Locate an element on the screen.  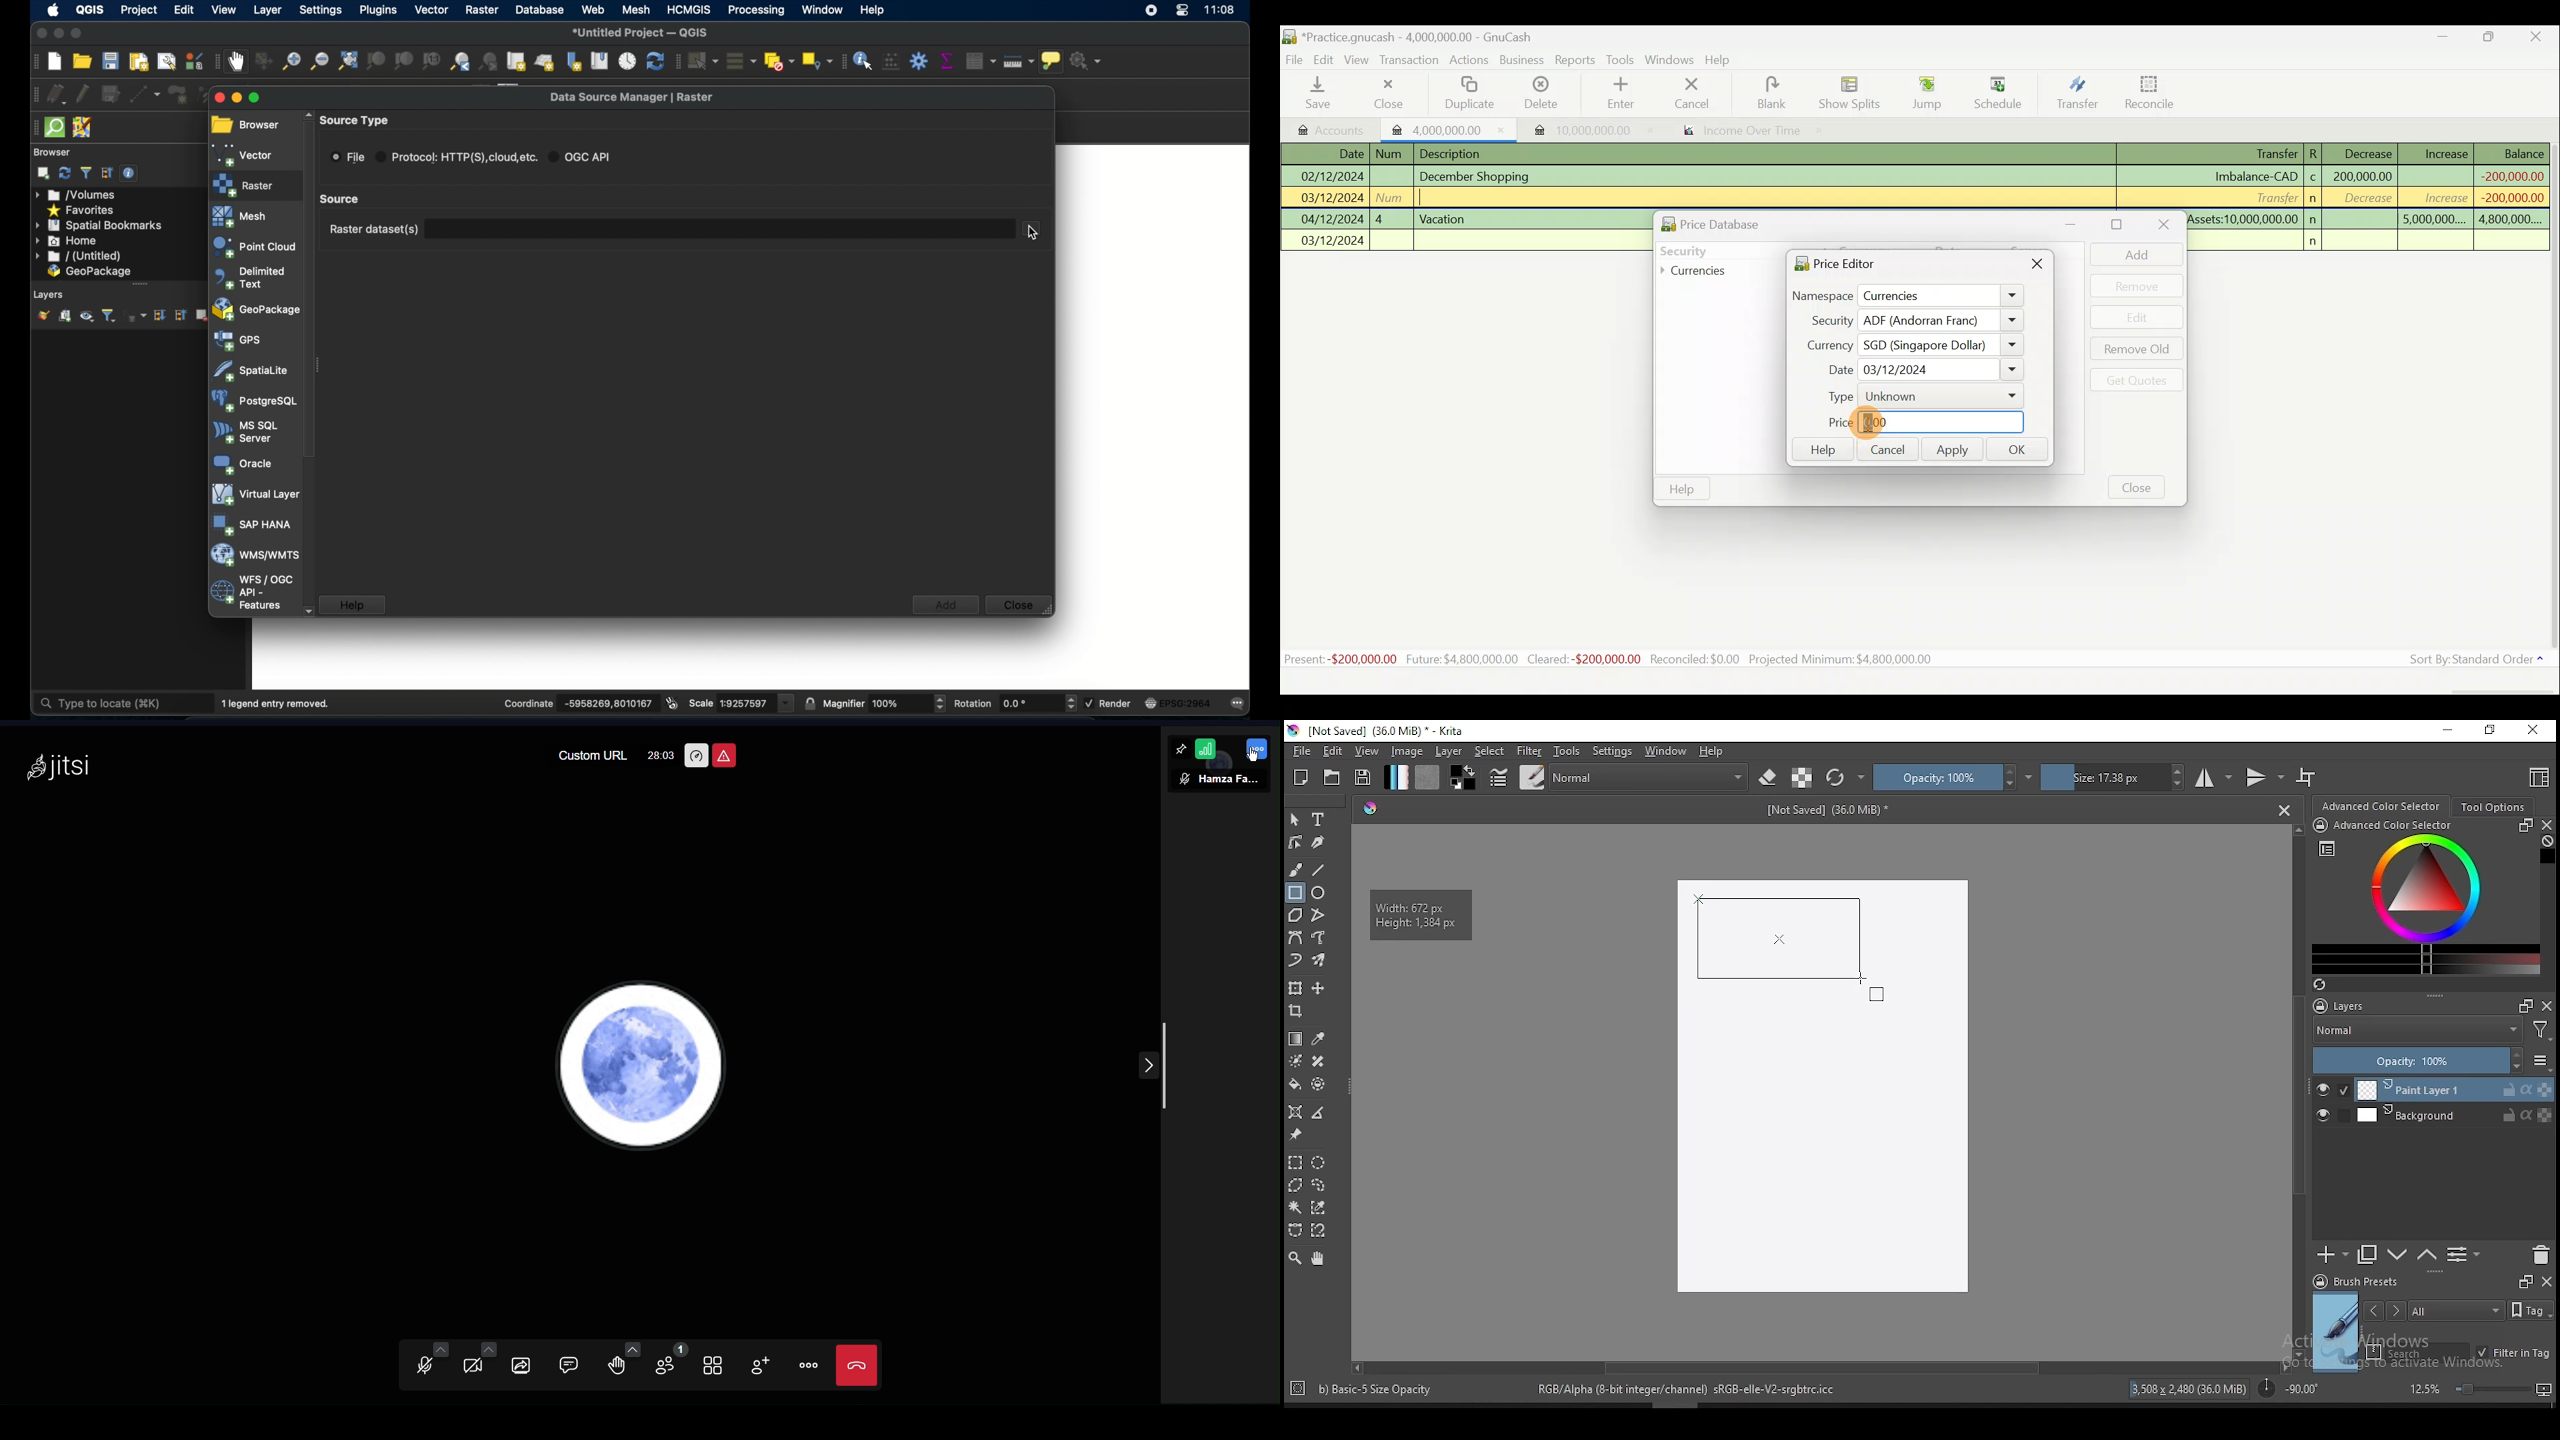
magnifier is located at coordinates (843, 703).